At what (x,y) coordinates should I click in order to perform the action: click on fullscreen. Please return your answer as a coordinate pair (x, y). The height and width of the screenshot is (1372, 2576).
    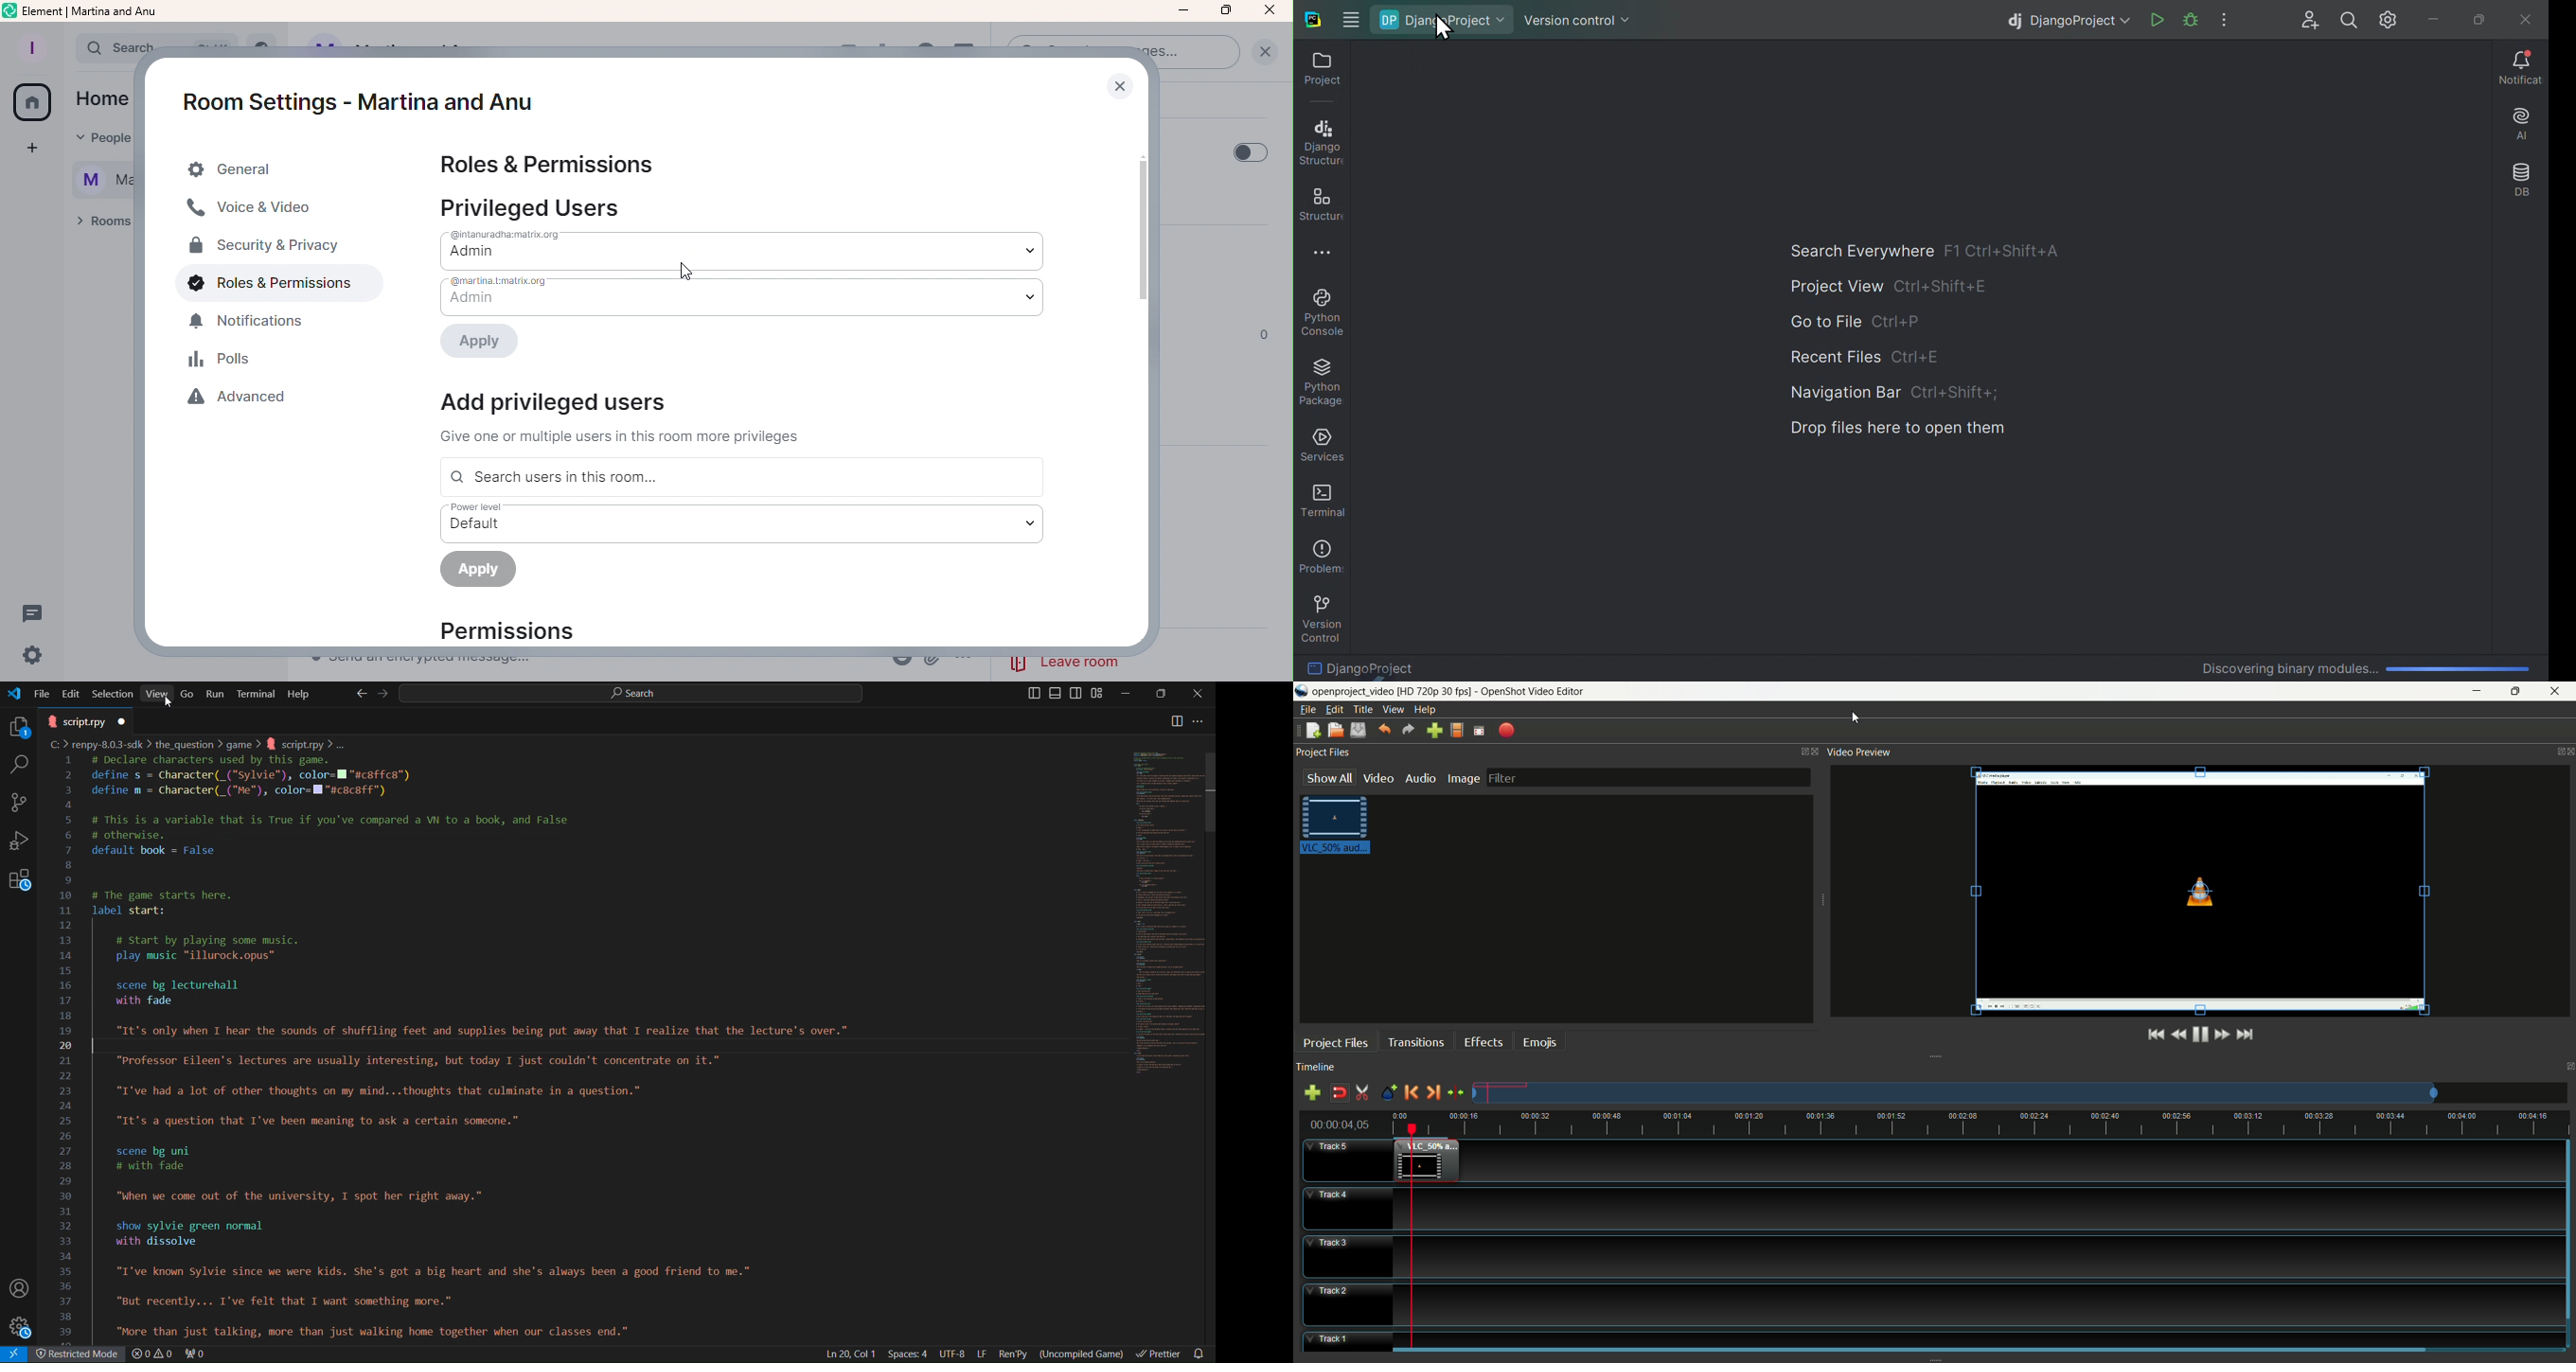
    Looking at the image, I should click on (1479, 729).